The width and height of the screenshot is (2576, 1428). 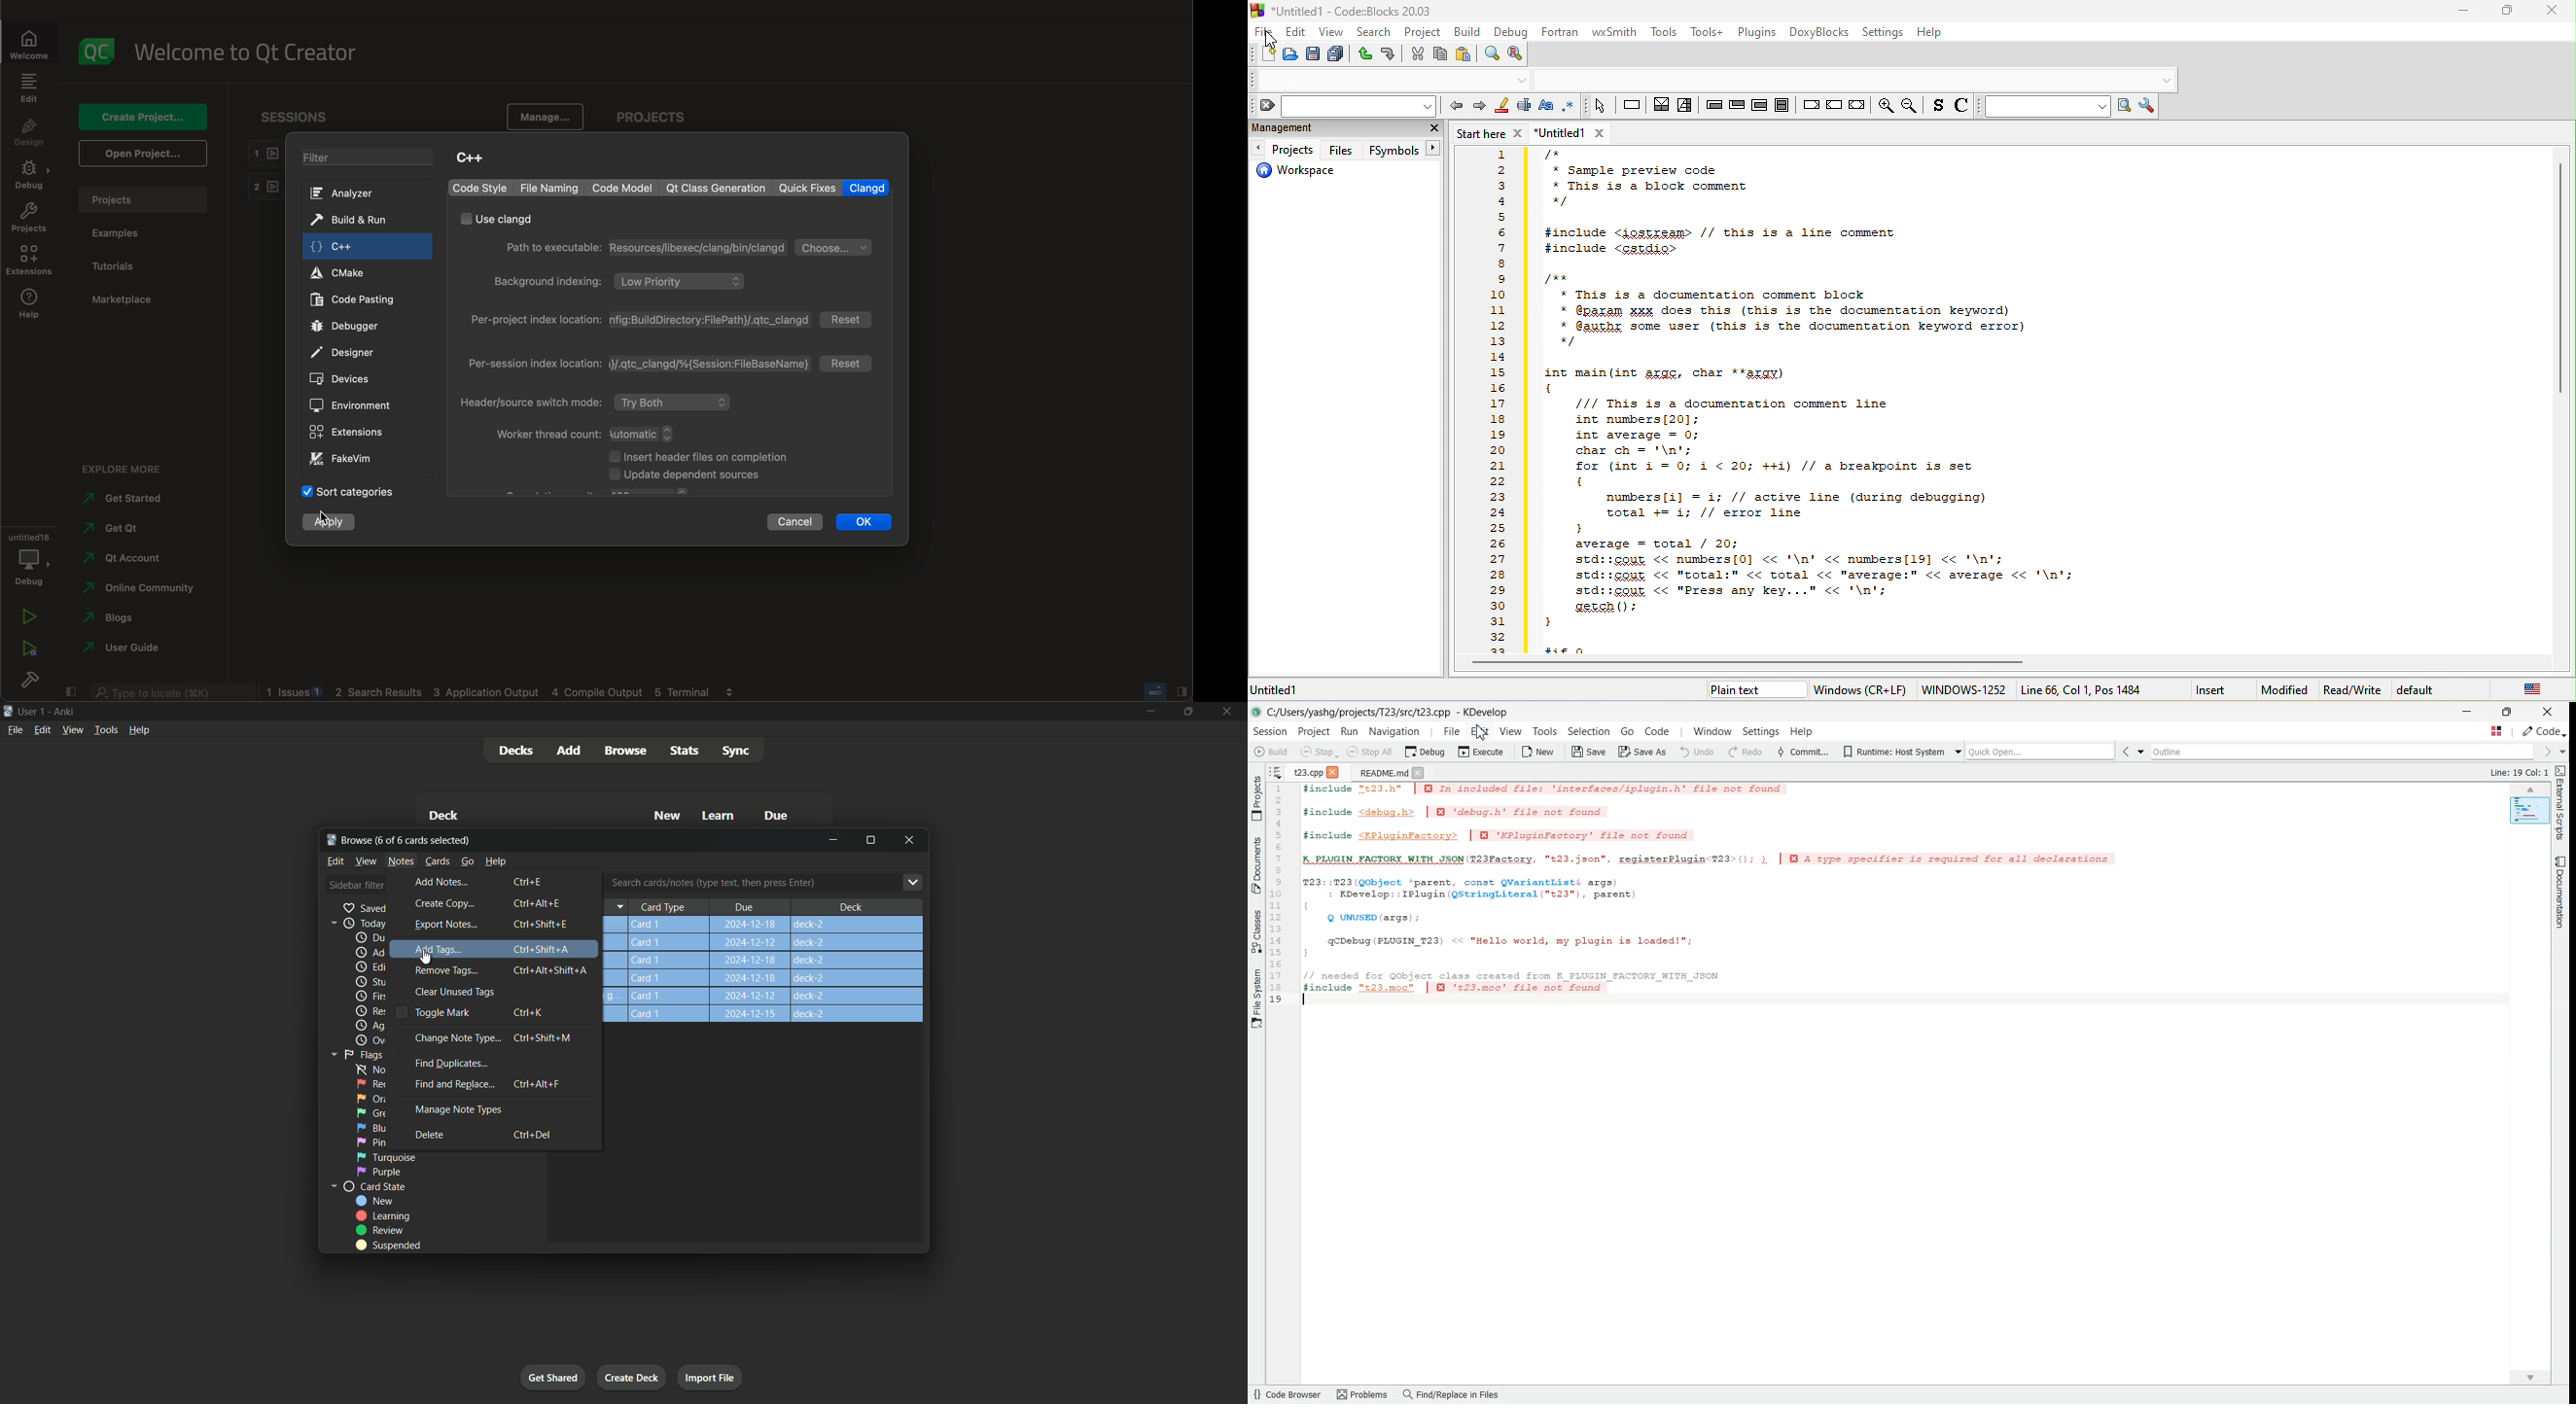 I want to click on Learn, so click(x=720, y=817).